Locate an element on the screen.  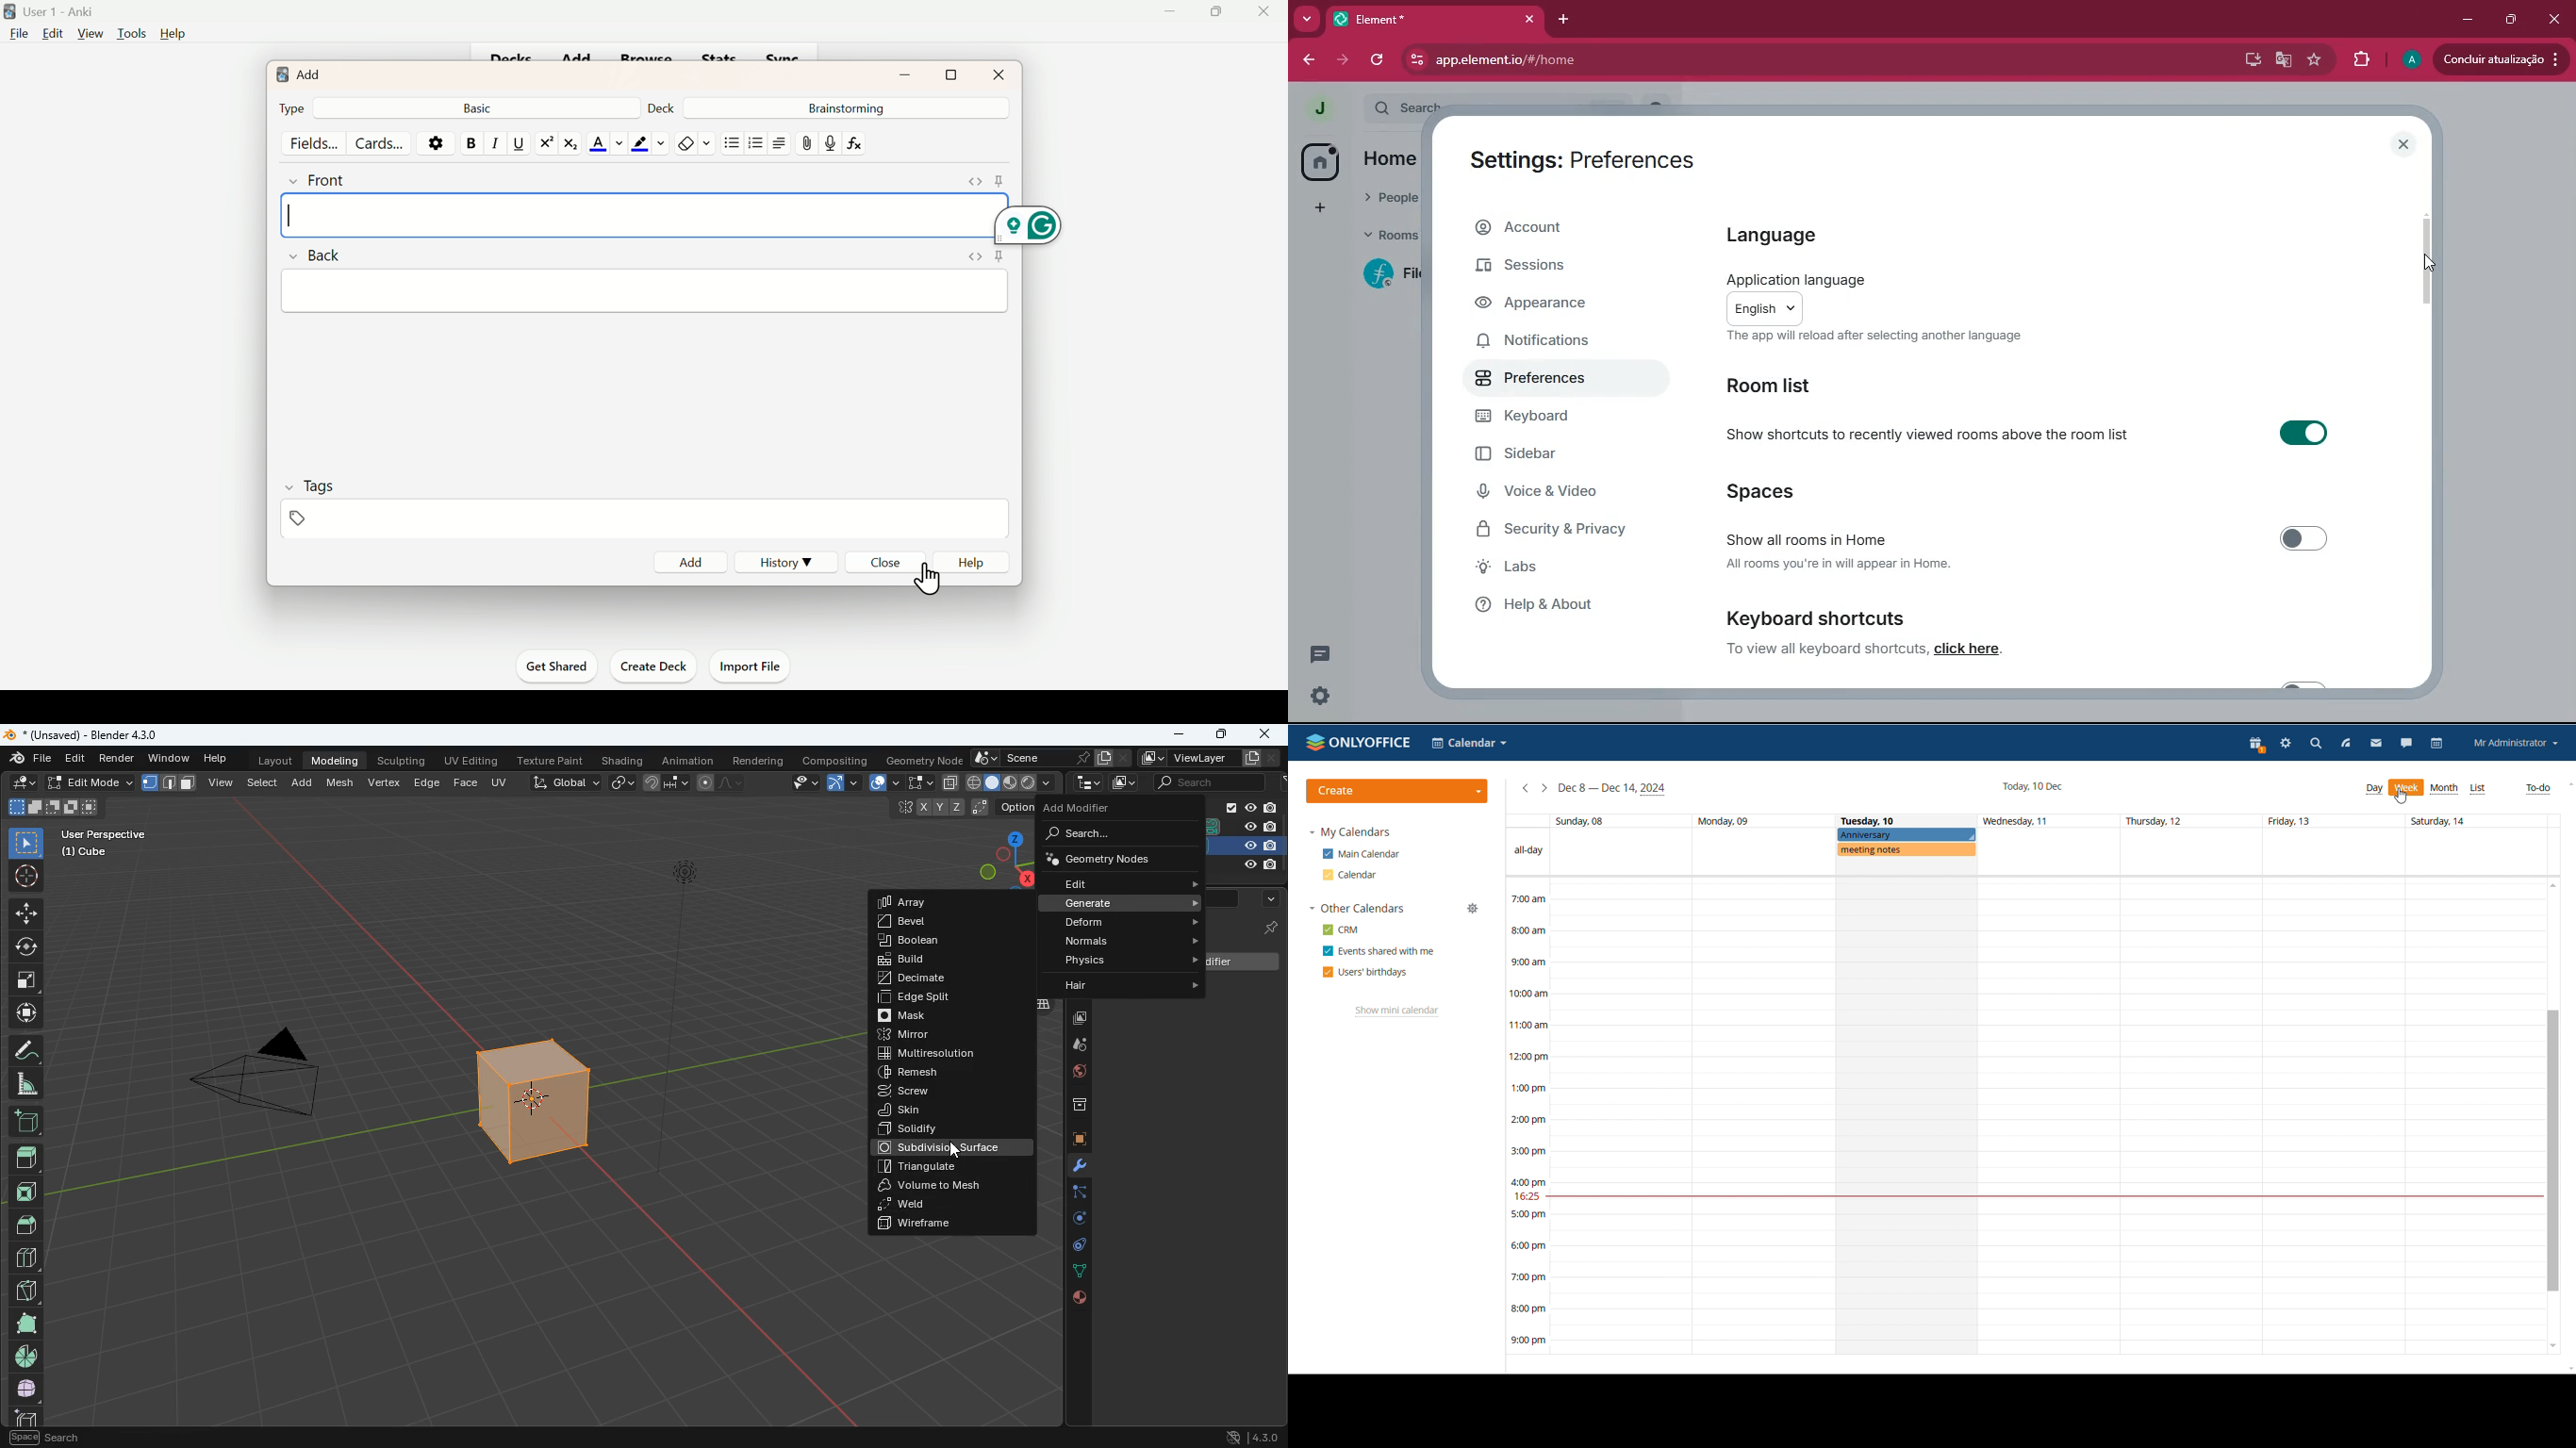
format is located at coordinates (170, 782).